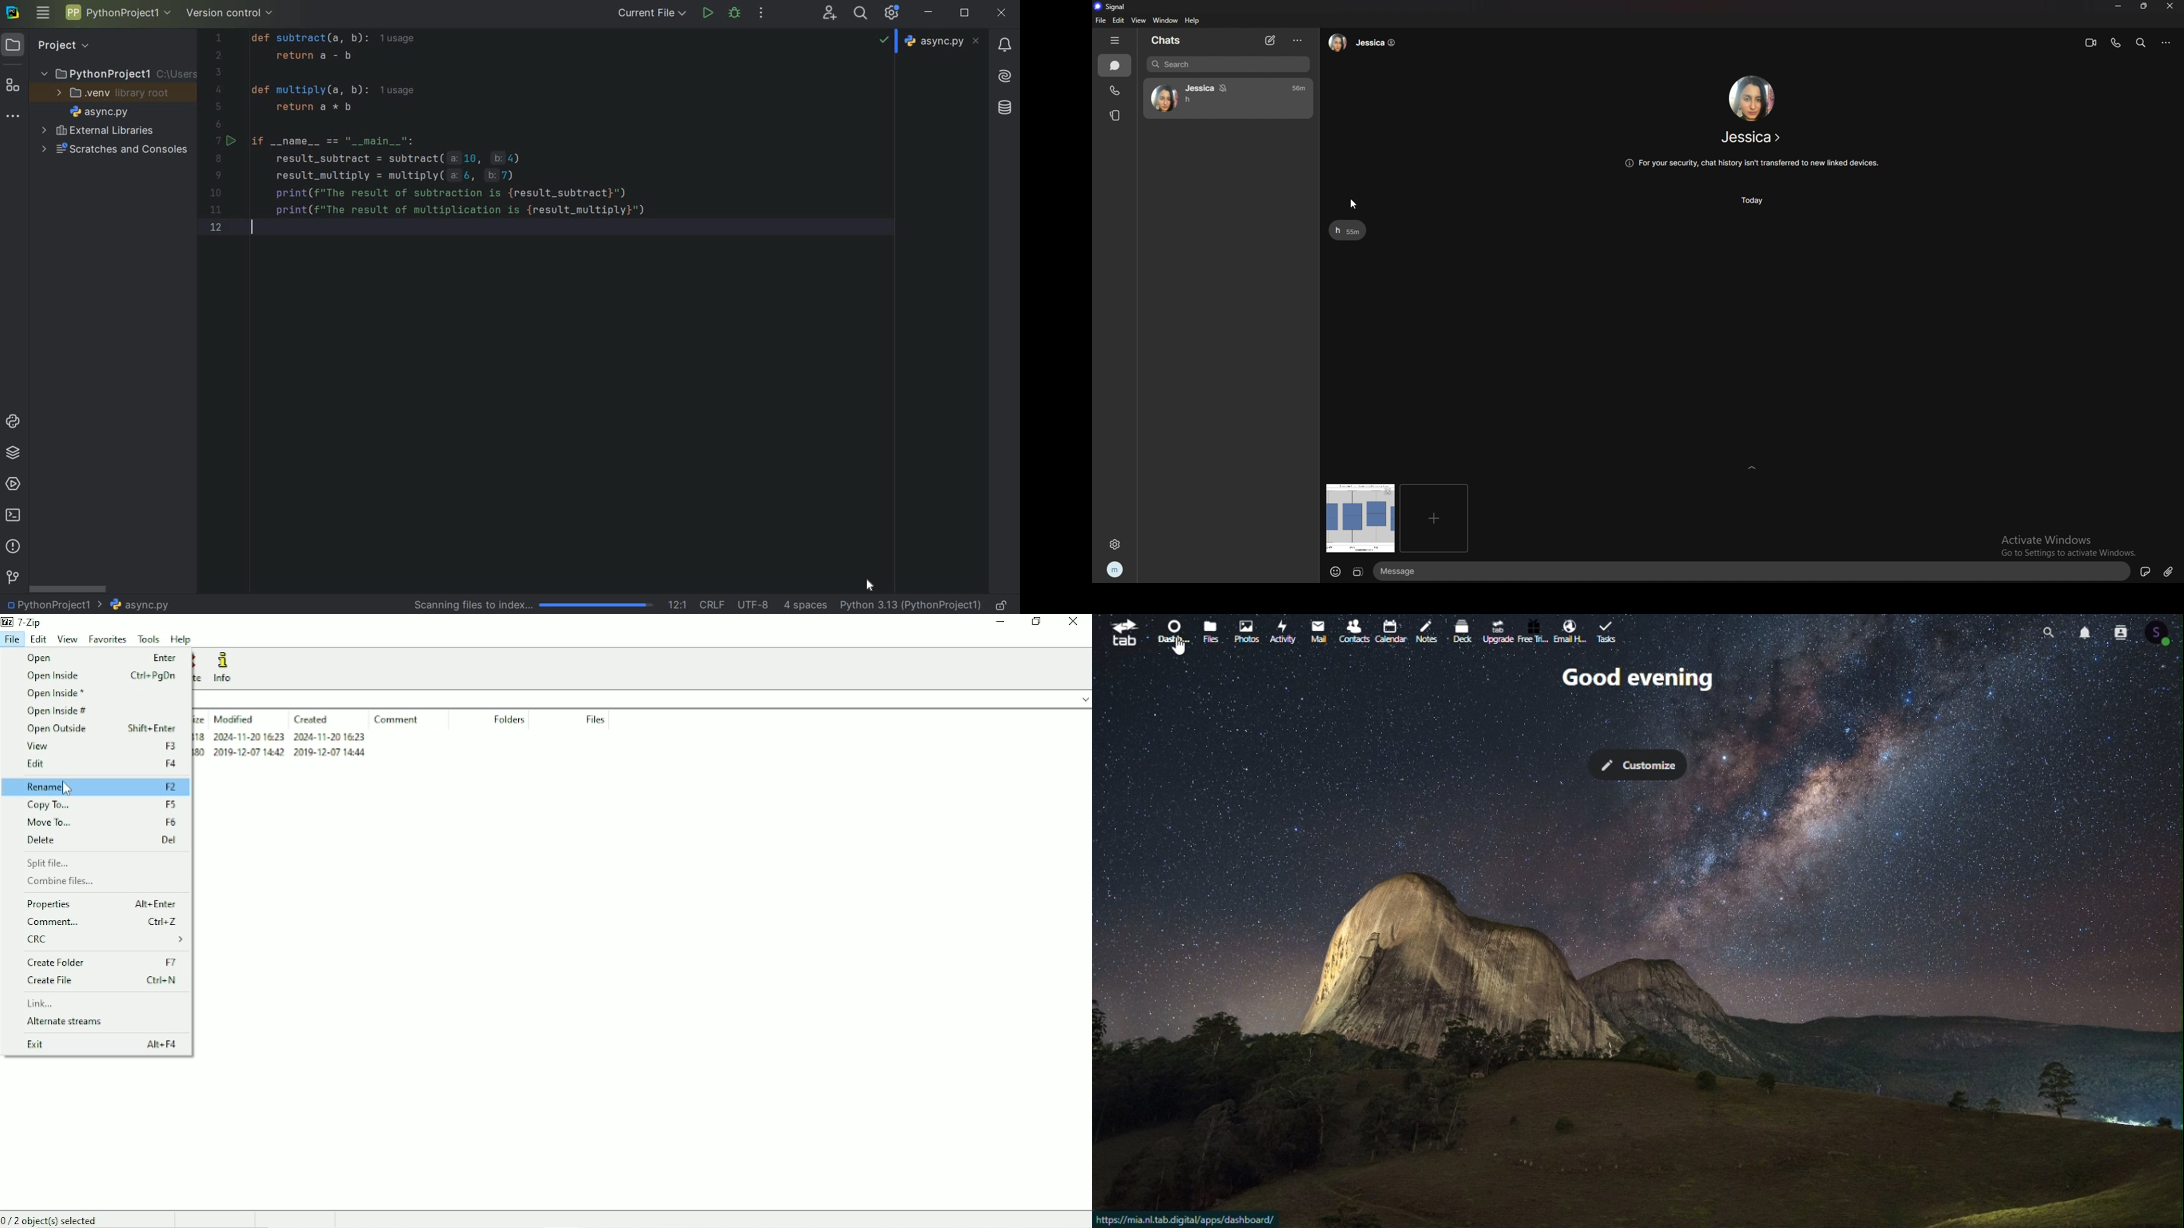 Image resolution: width=2184 pixels, height=1232 pixels. Describe the element at coordinates (1610, 630) in the screenshot. I see `Tasks` at that location.